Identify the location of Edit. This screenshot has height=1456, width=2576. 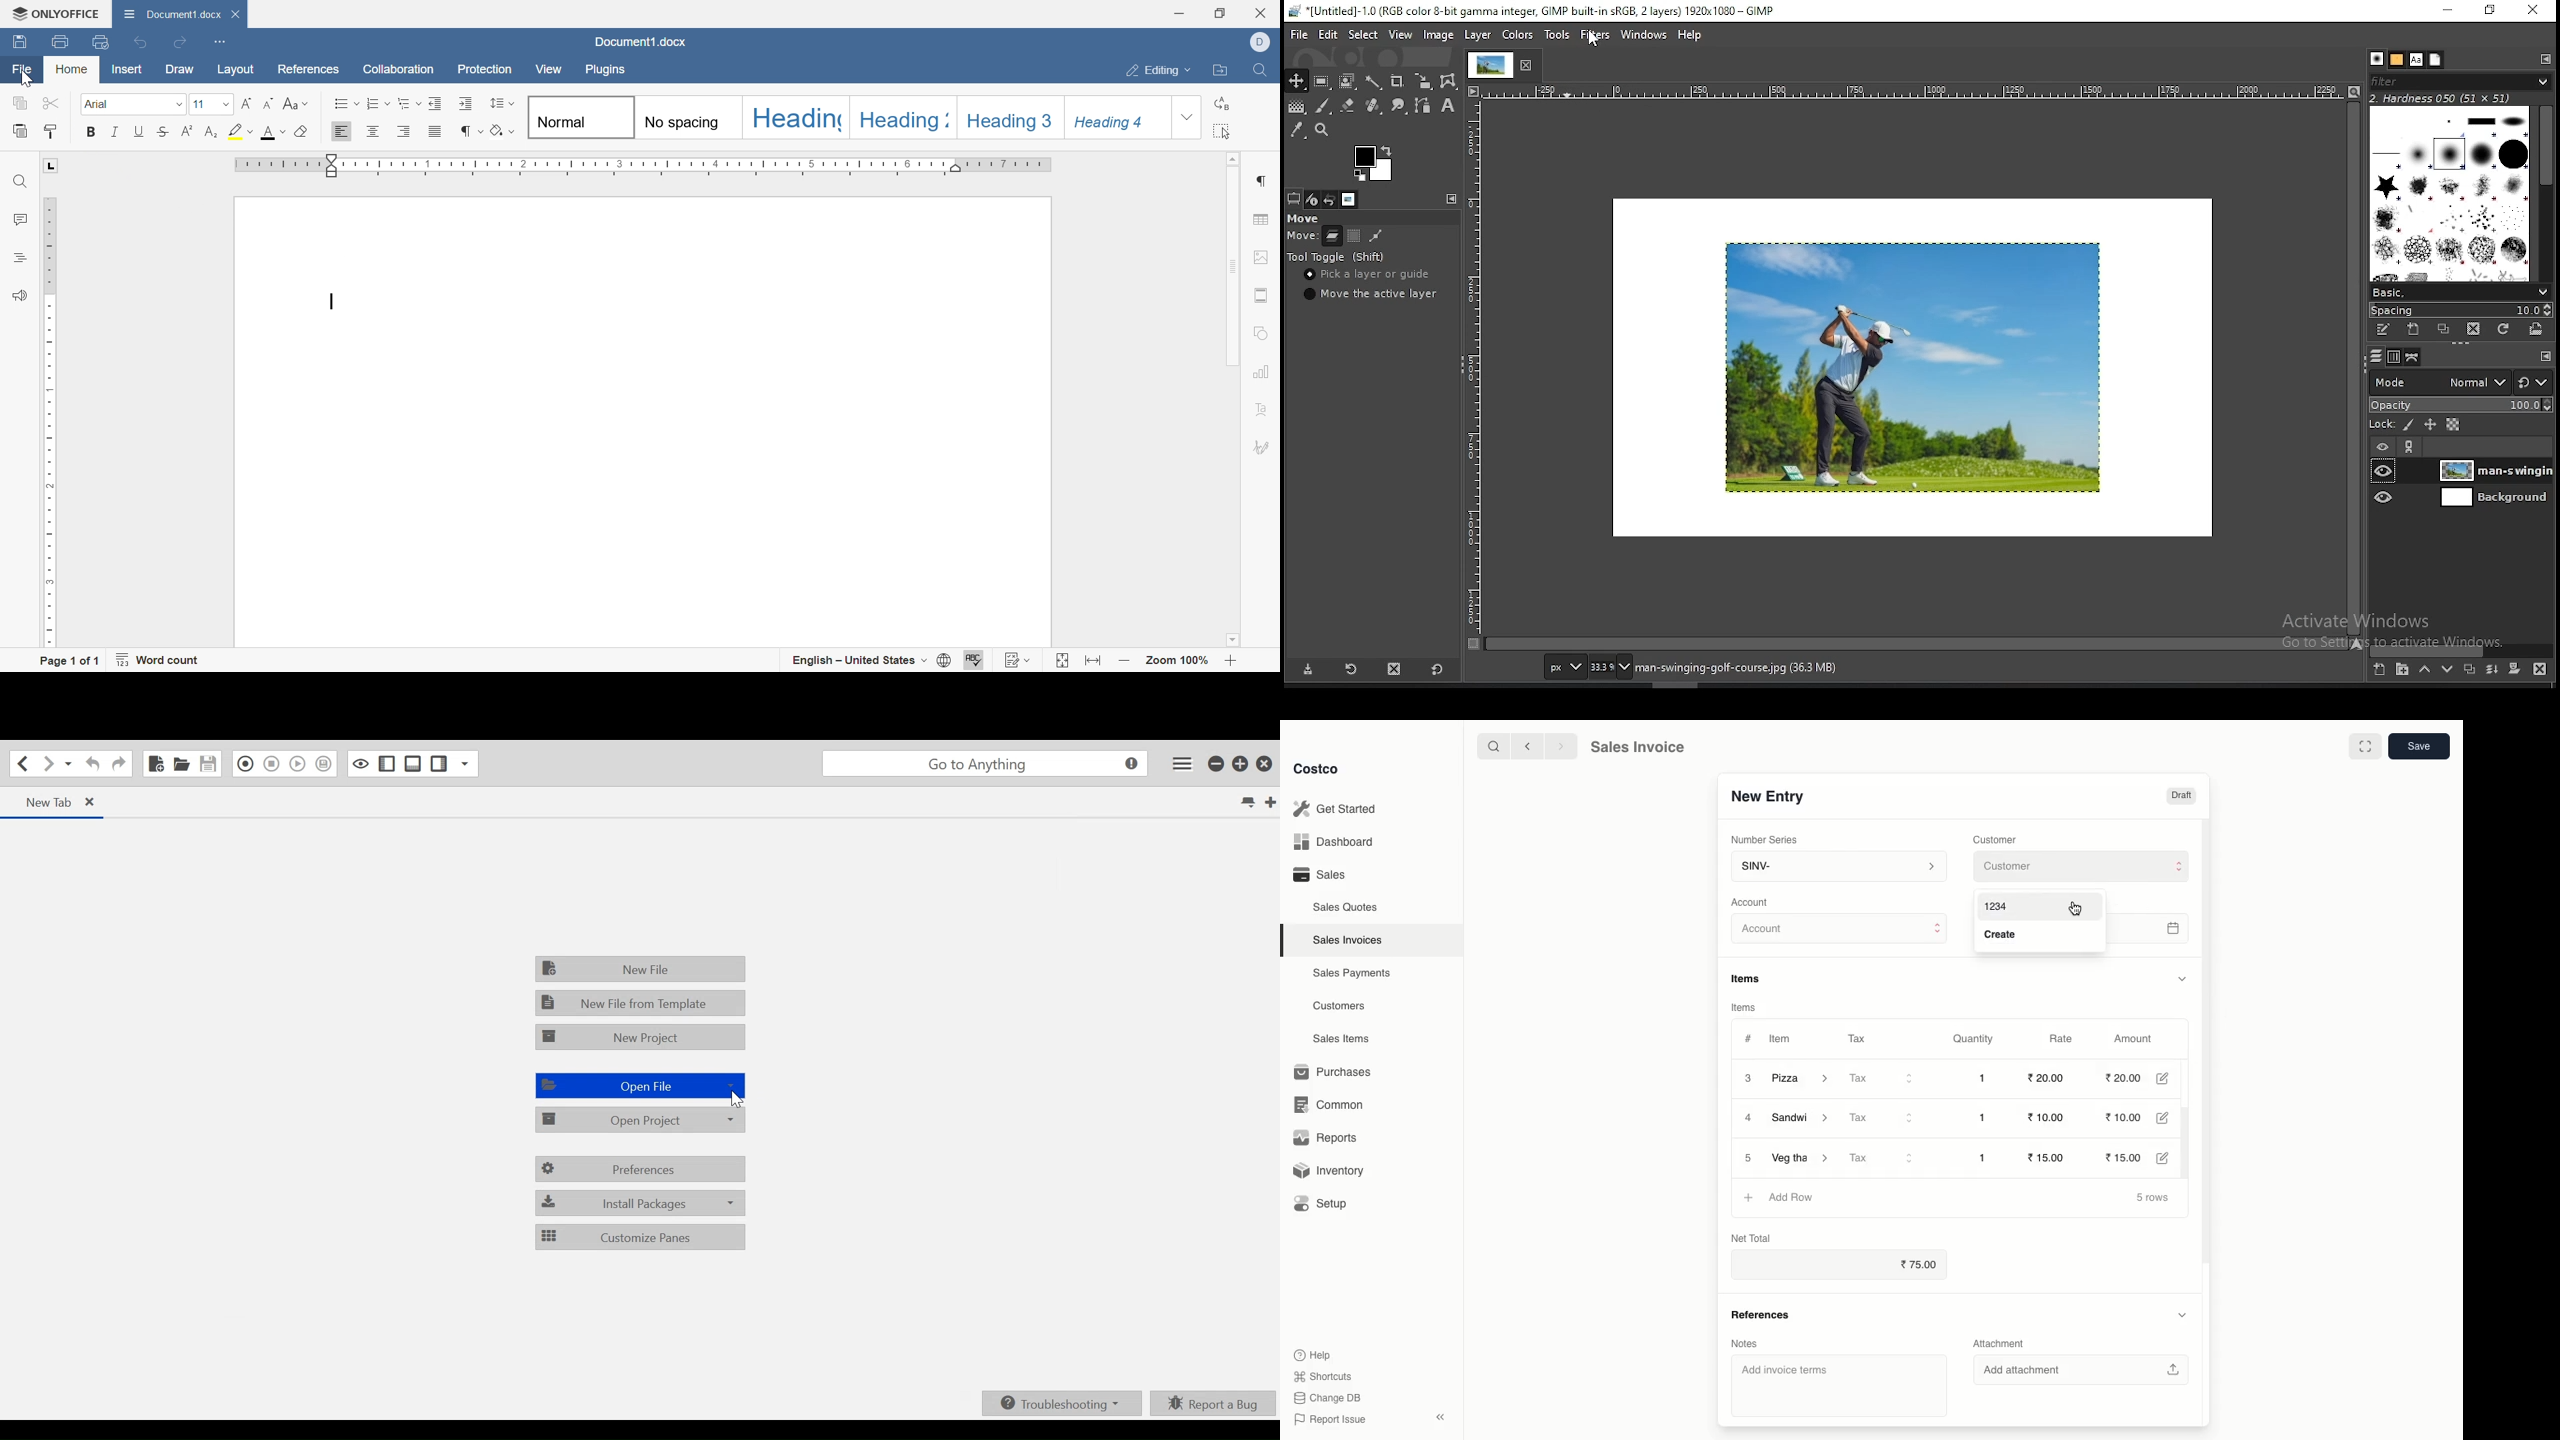
(2173, 1119).